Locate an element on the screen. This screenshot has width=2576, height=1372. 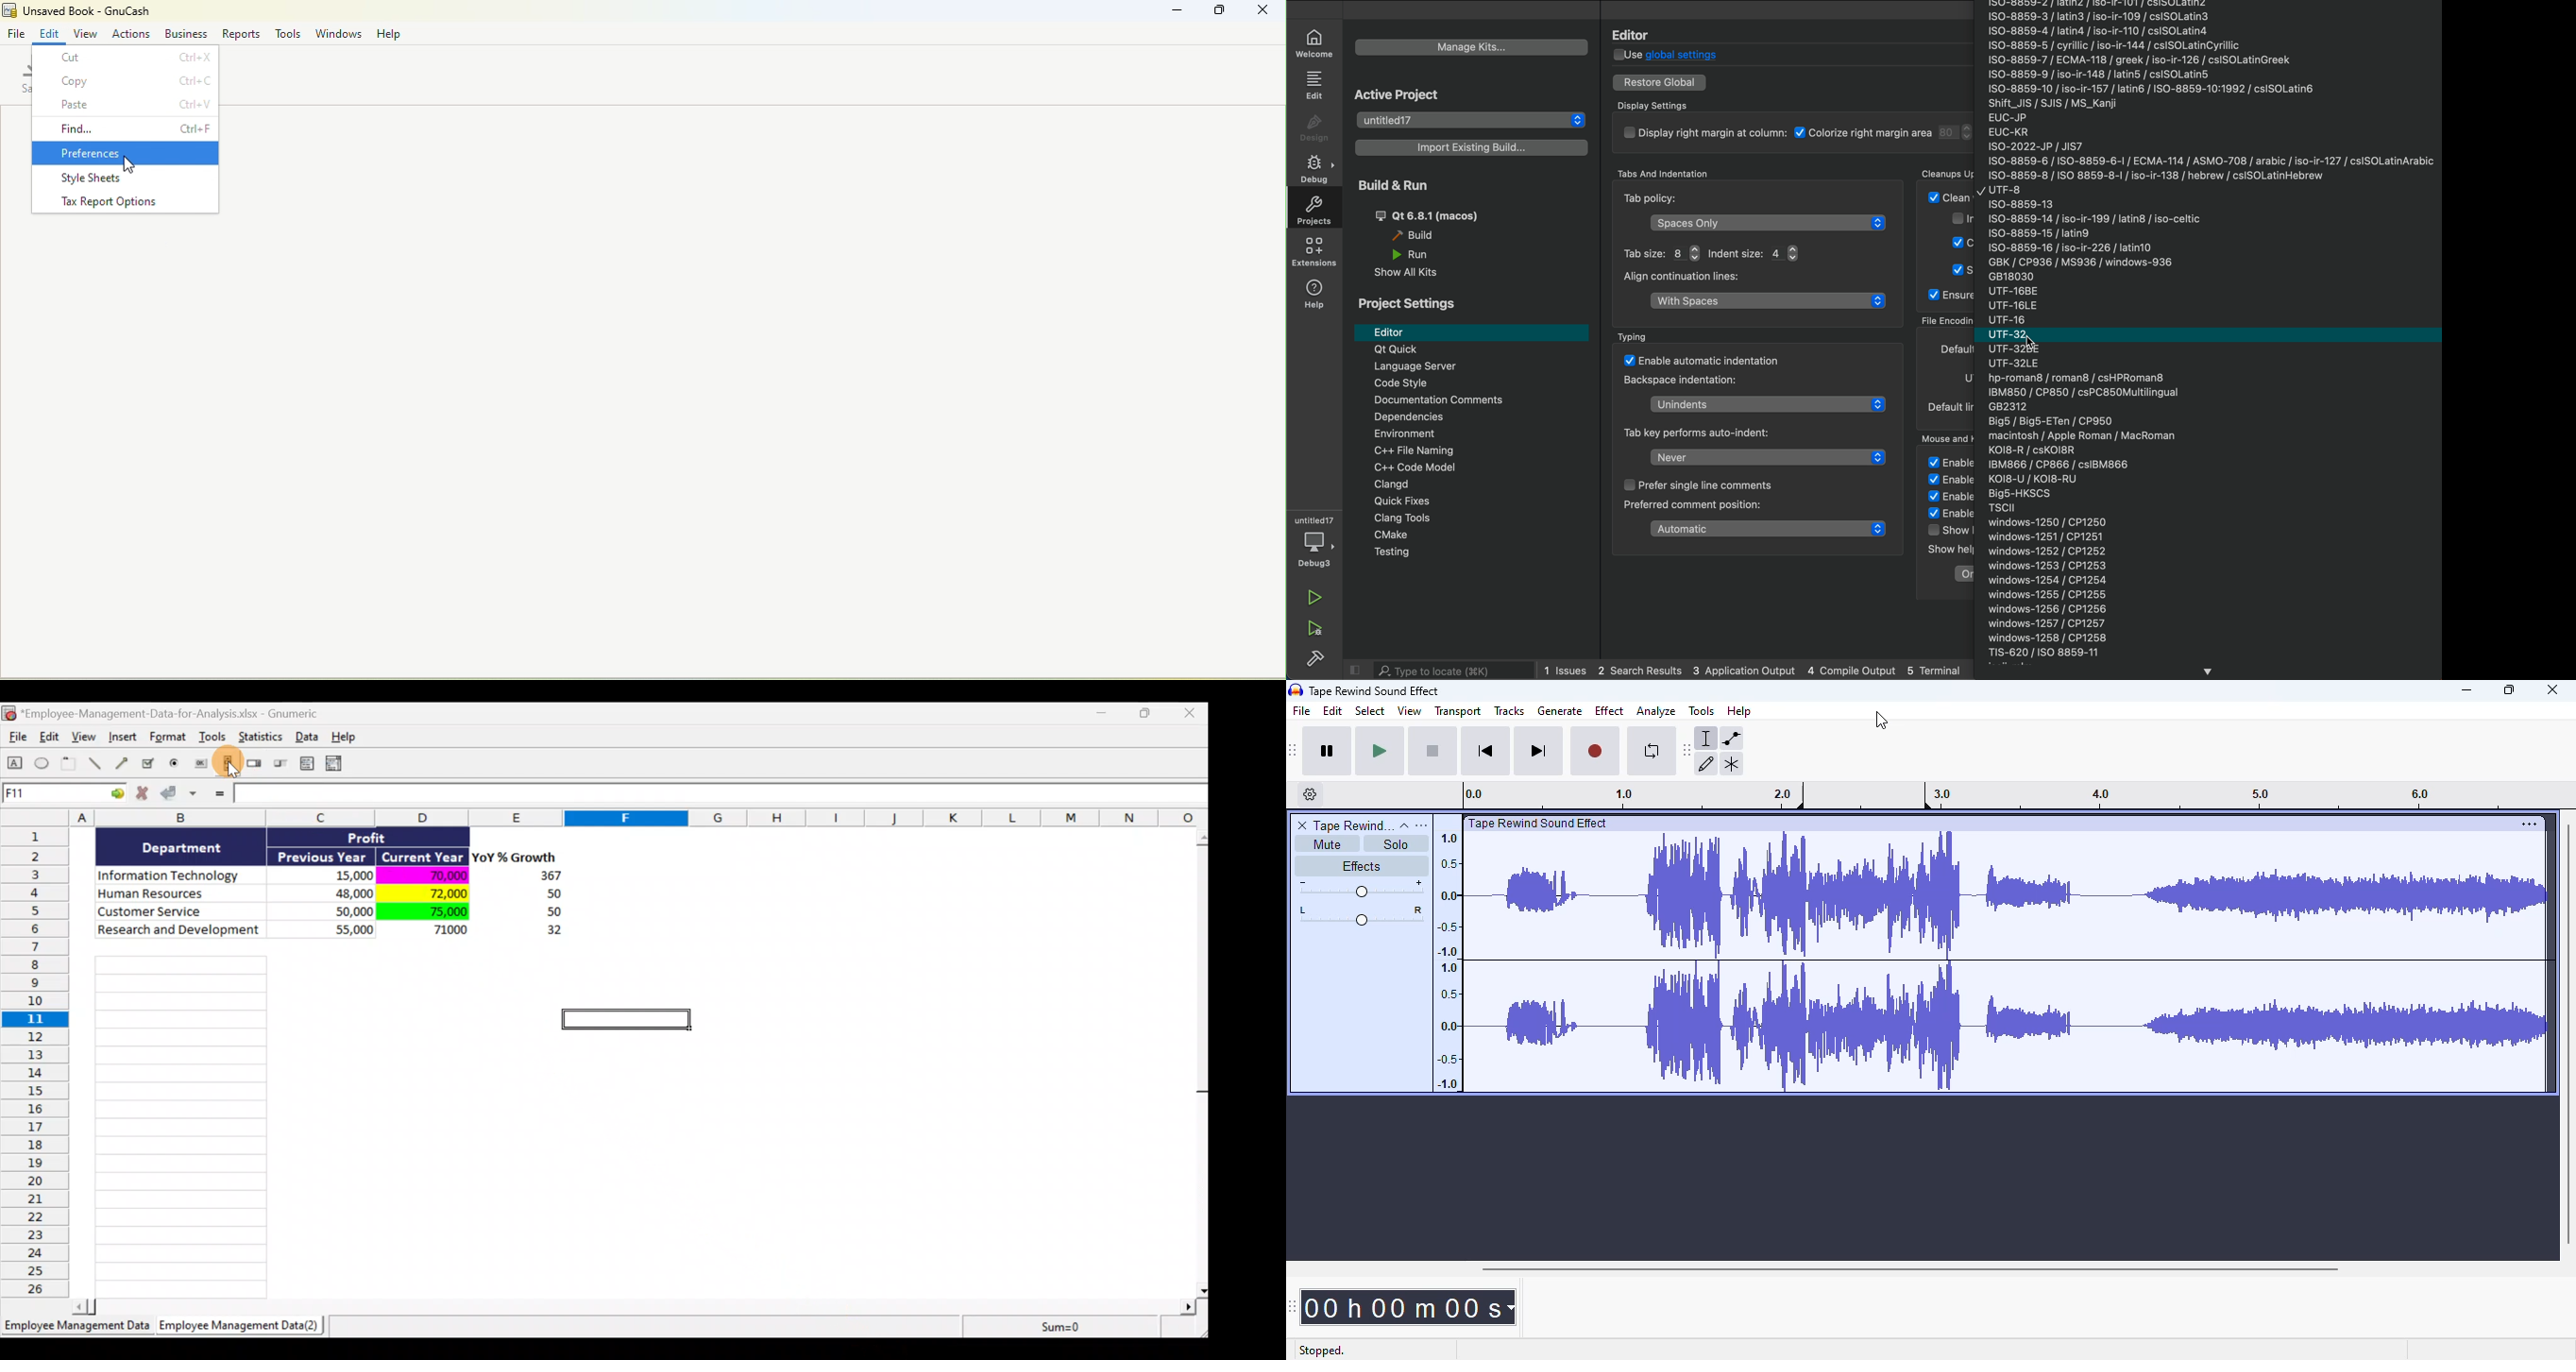
delete track is located at coordinates (1302, 824).